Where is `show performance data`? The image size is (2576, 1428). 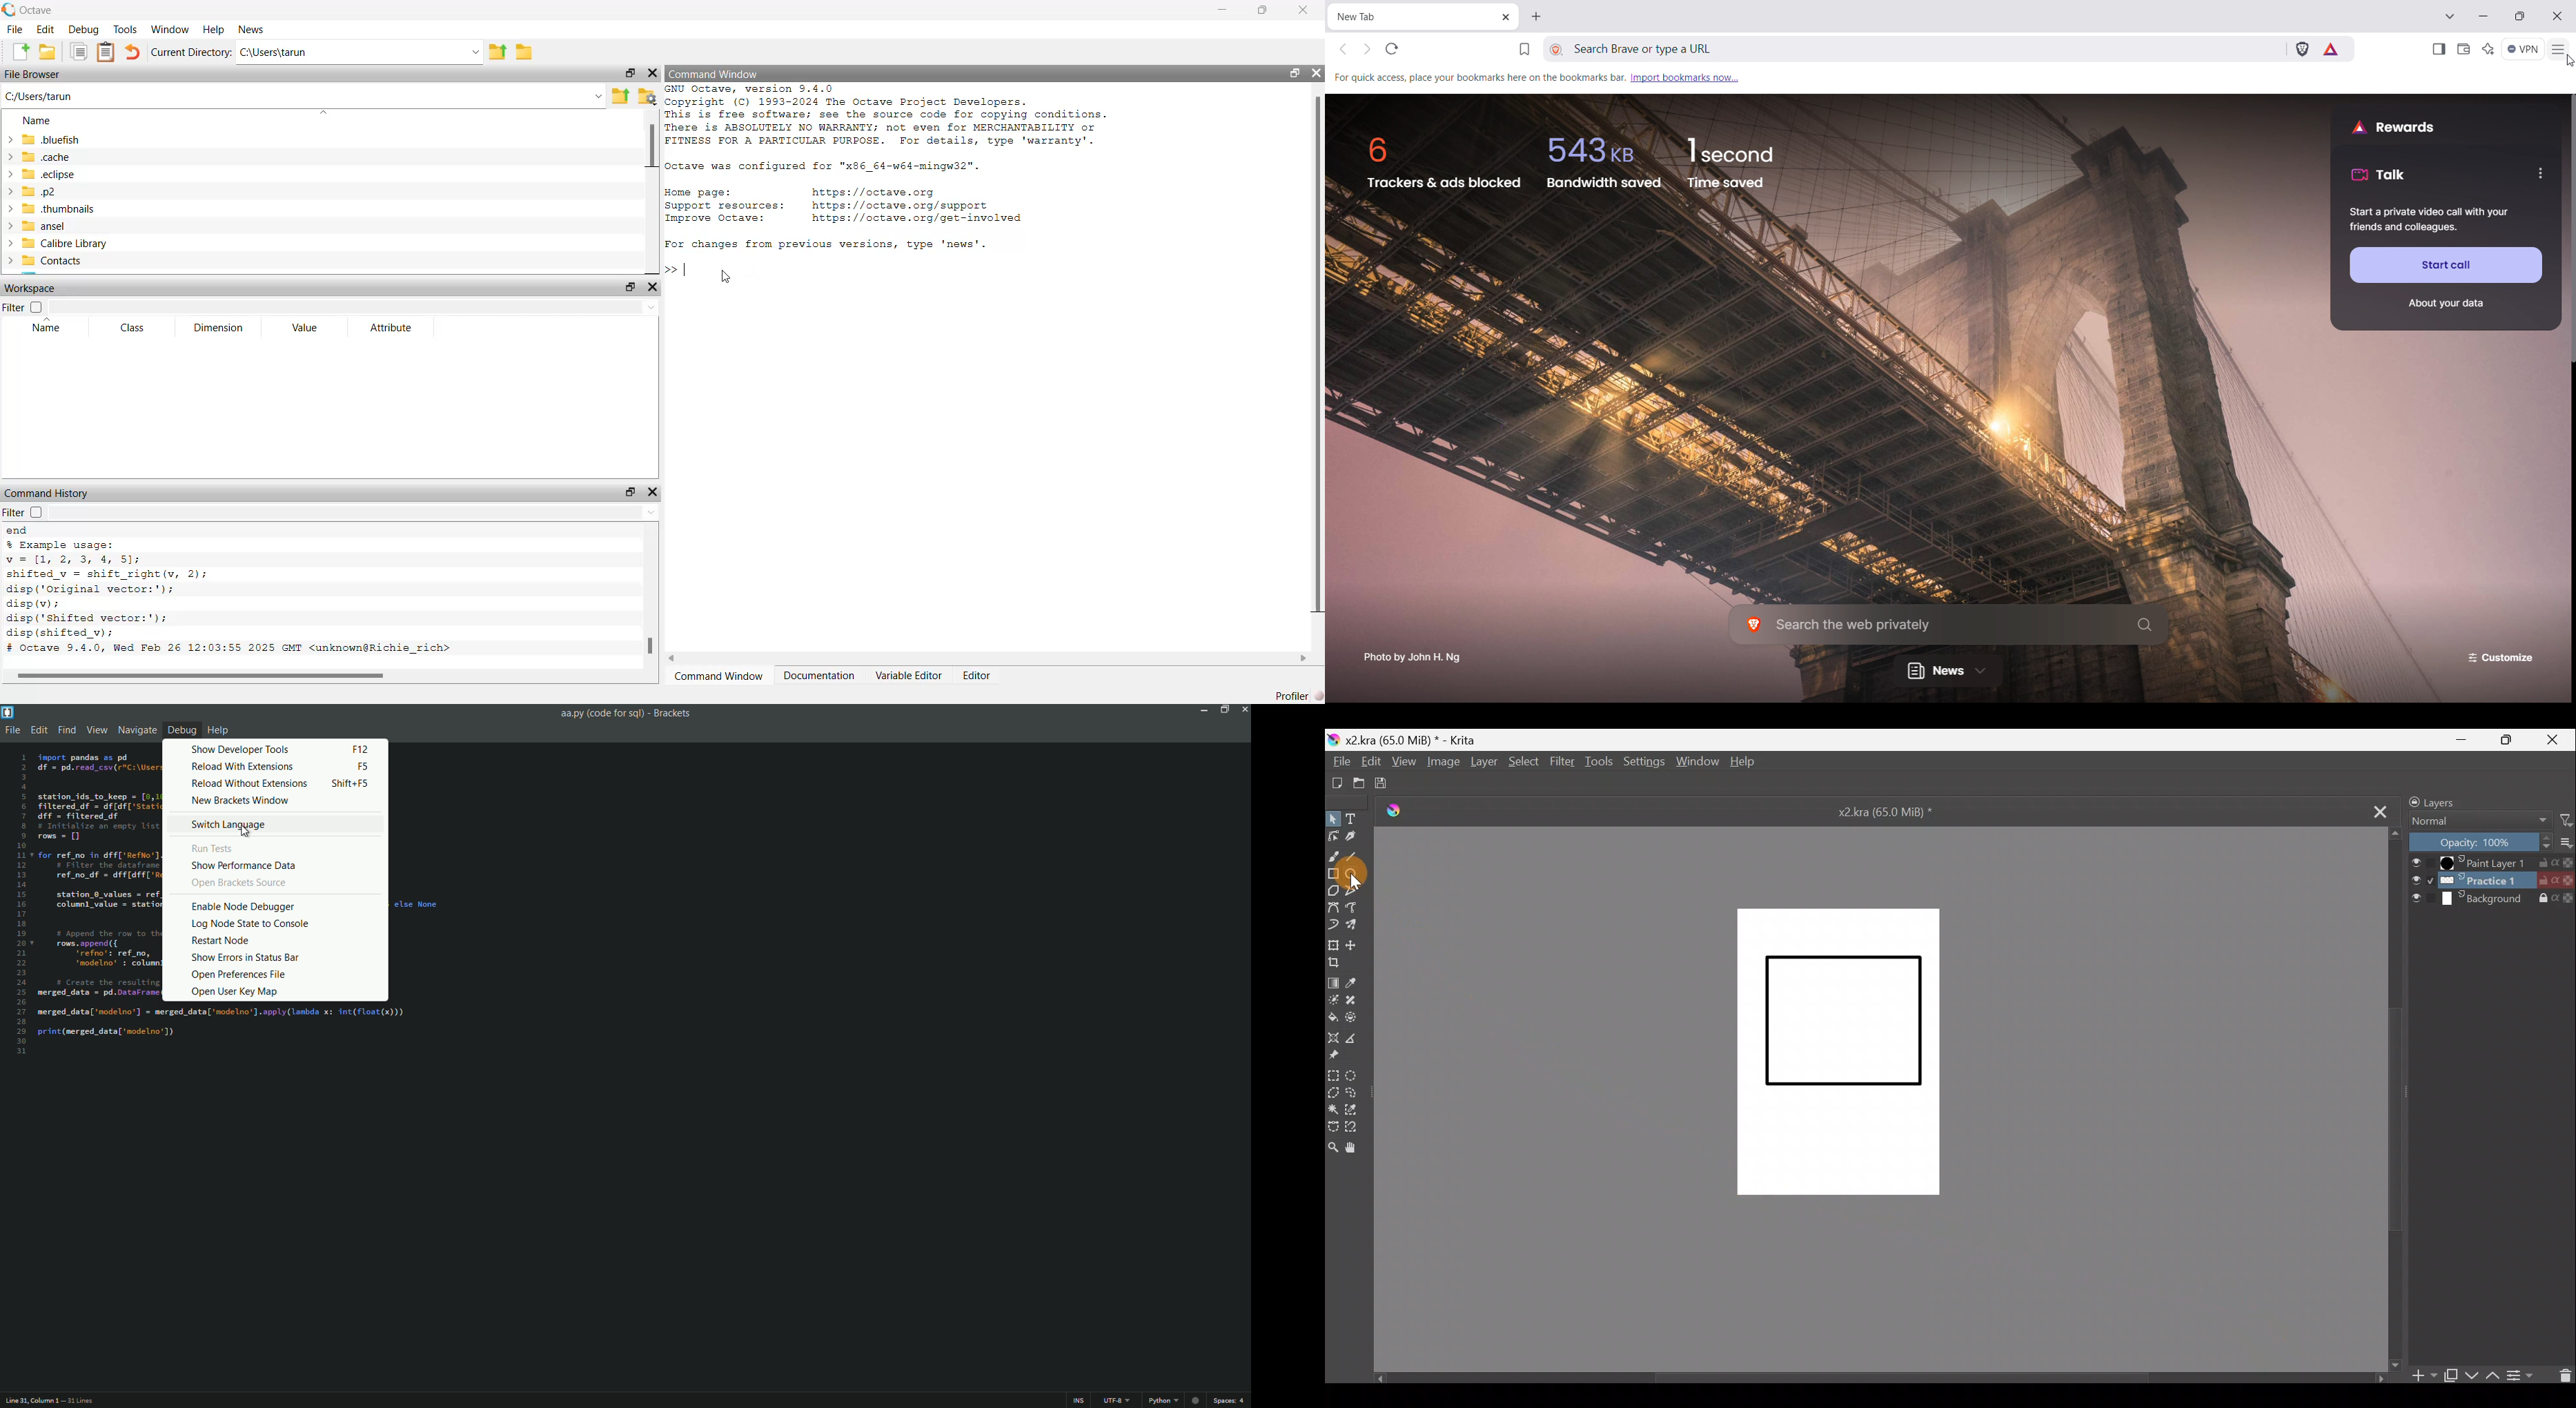
show performance data is located at coordinates (245, 866).